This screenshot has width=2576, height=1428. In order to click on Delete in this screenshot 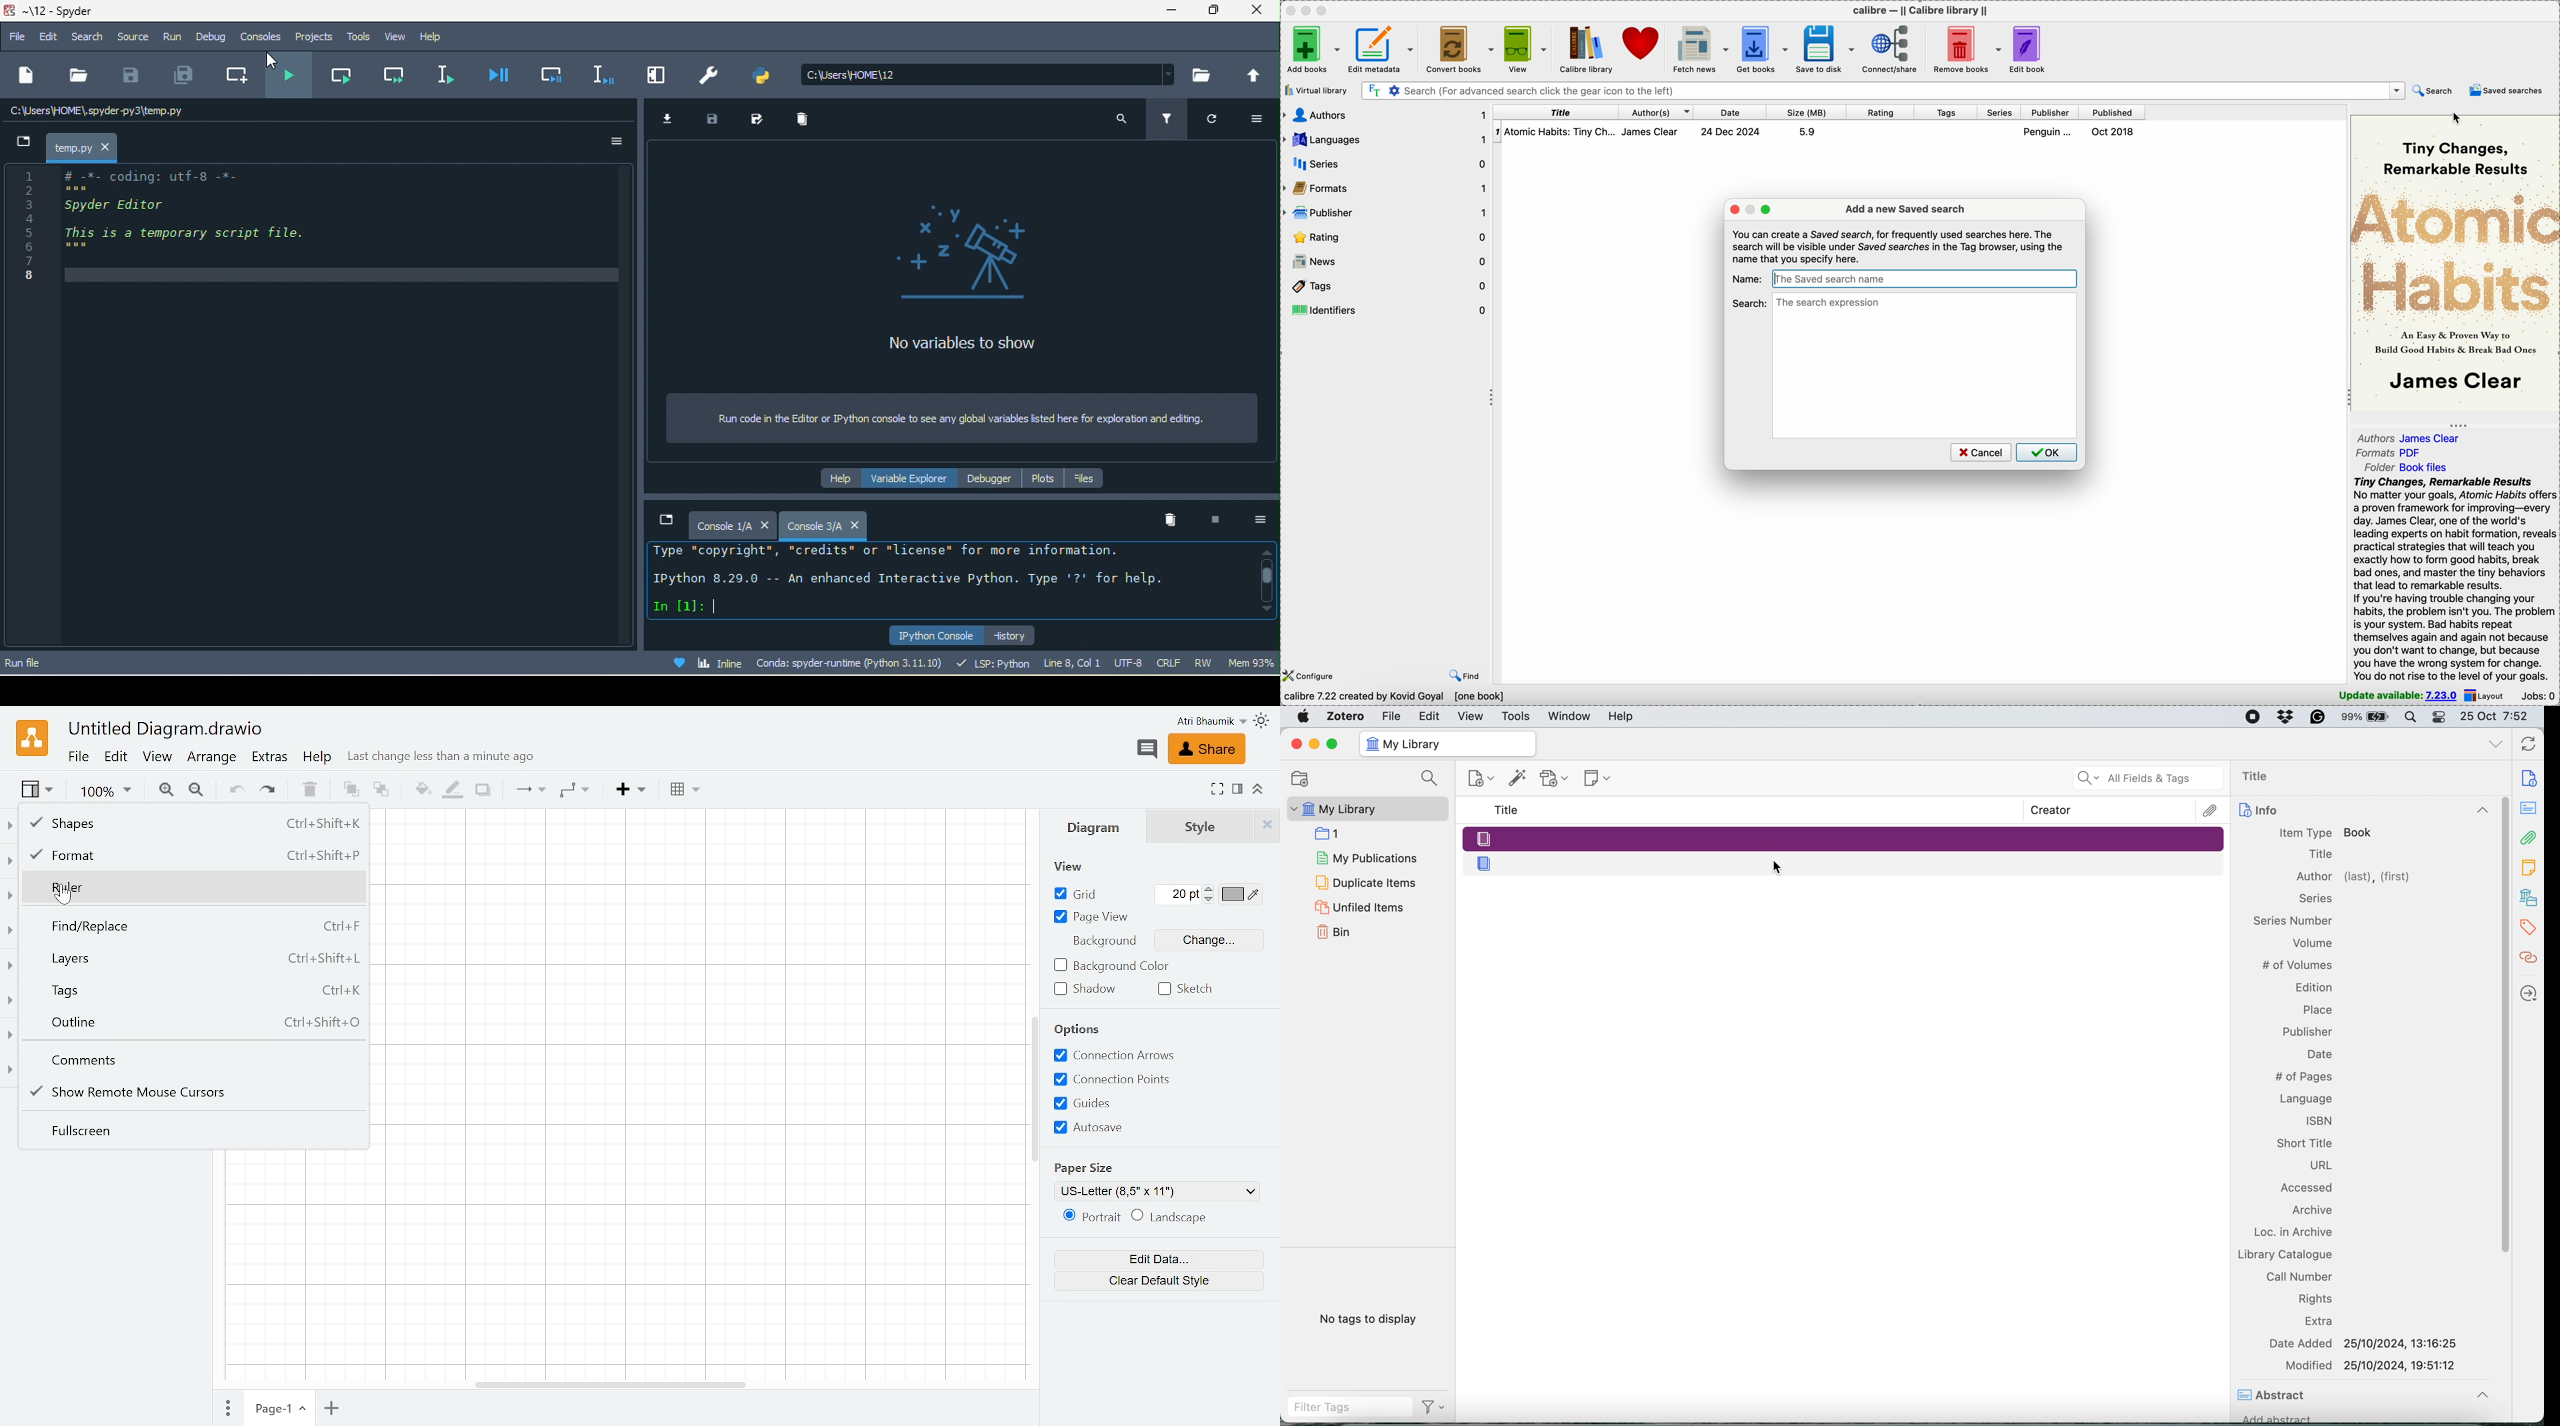, I will do `click(310, 791)`.